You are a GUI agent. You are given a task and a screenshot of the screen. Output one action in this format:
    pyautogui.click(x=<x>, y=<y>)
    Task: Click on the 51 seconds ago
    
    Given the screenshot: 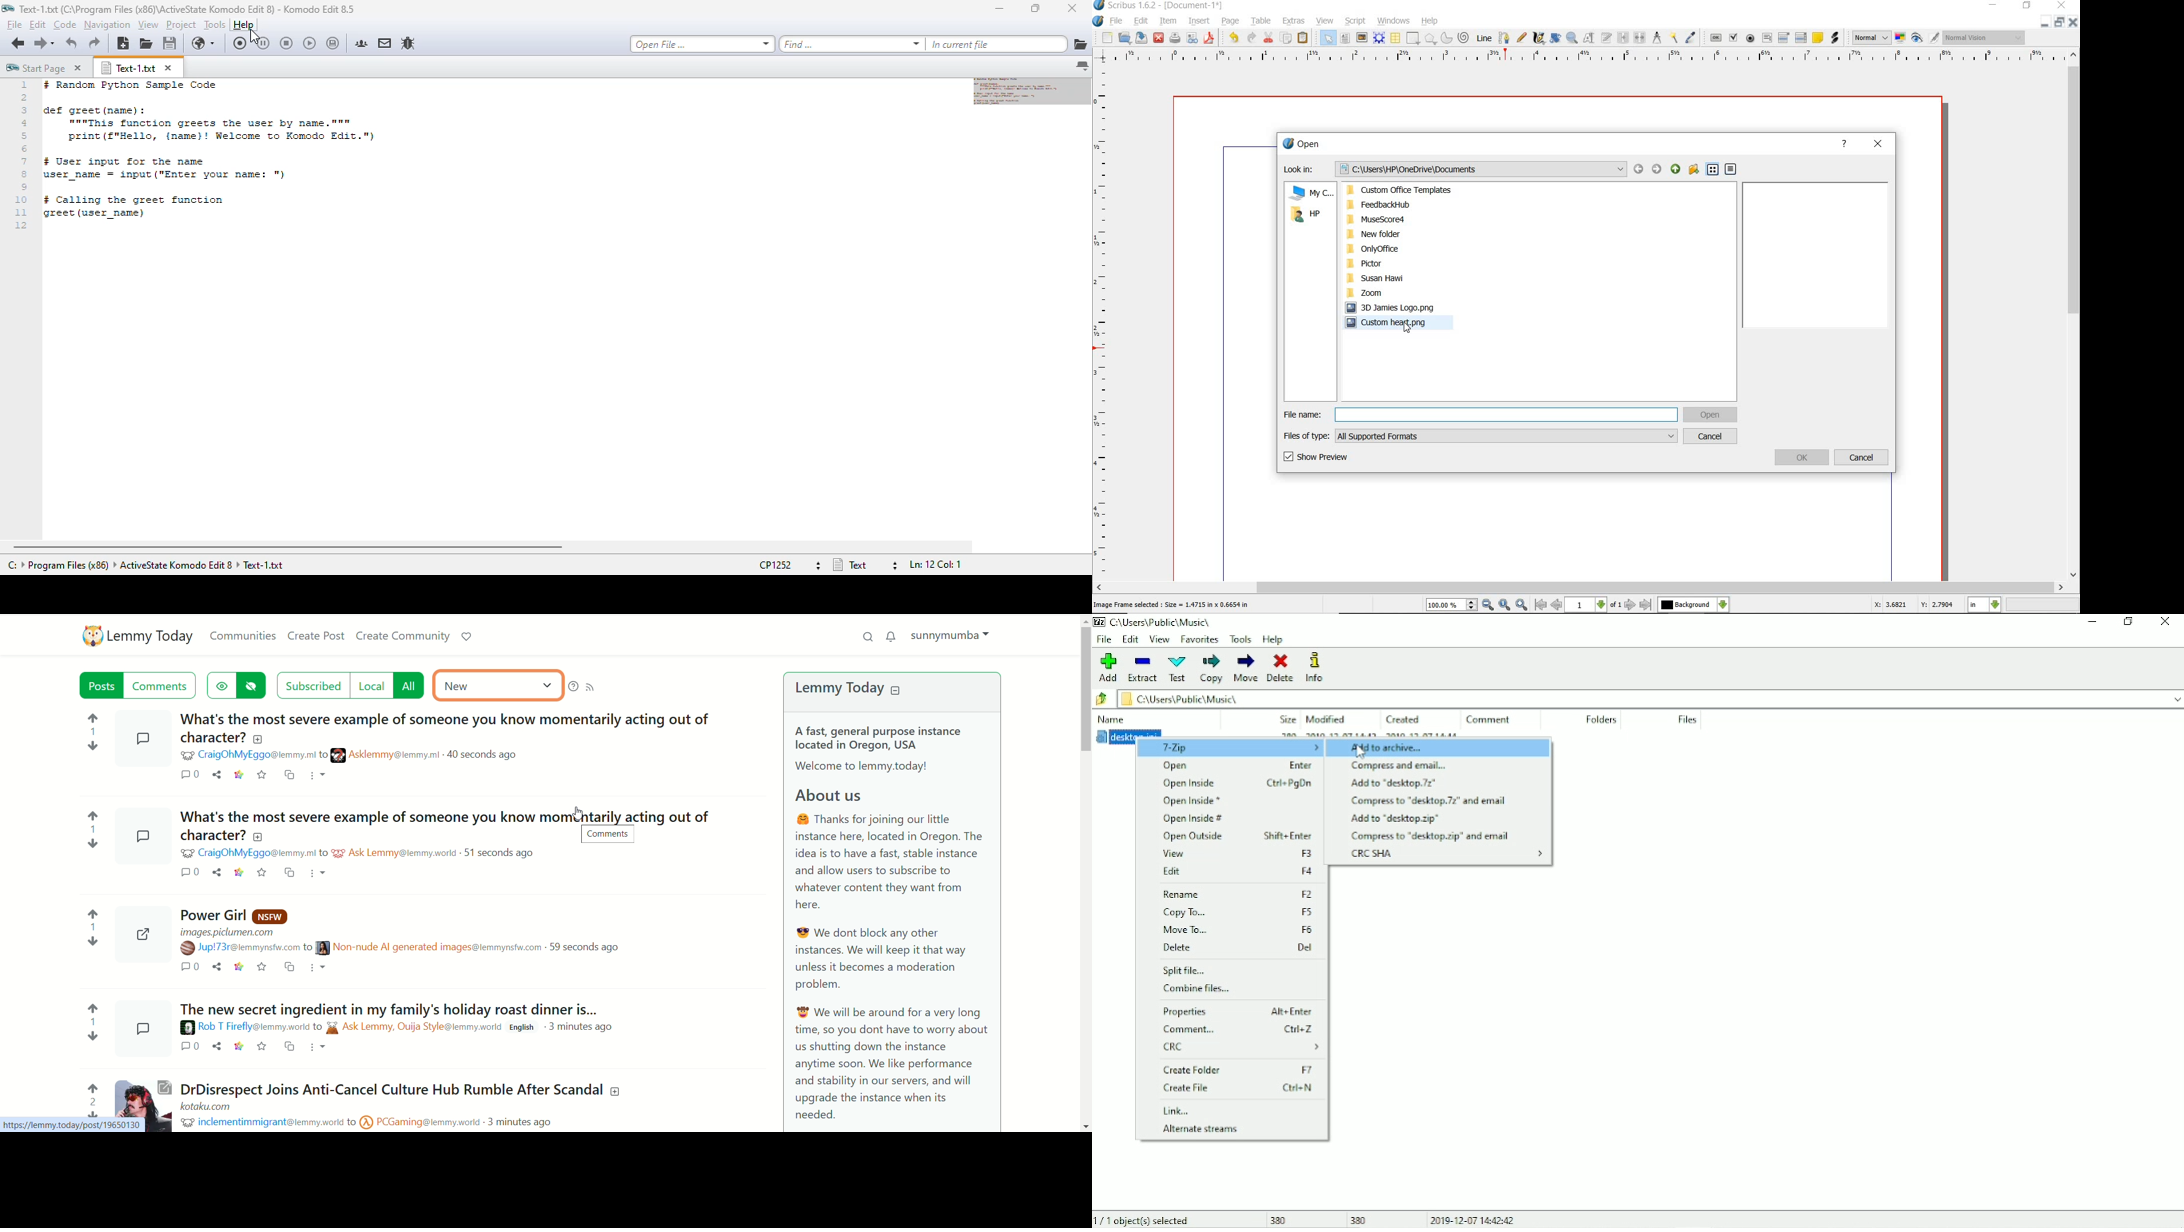 What is the action you would take?
    pyautogui.click(x=500, y=854)
    